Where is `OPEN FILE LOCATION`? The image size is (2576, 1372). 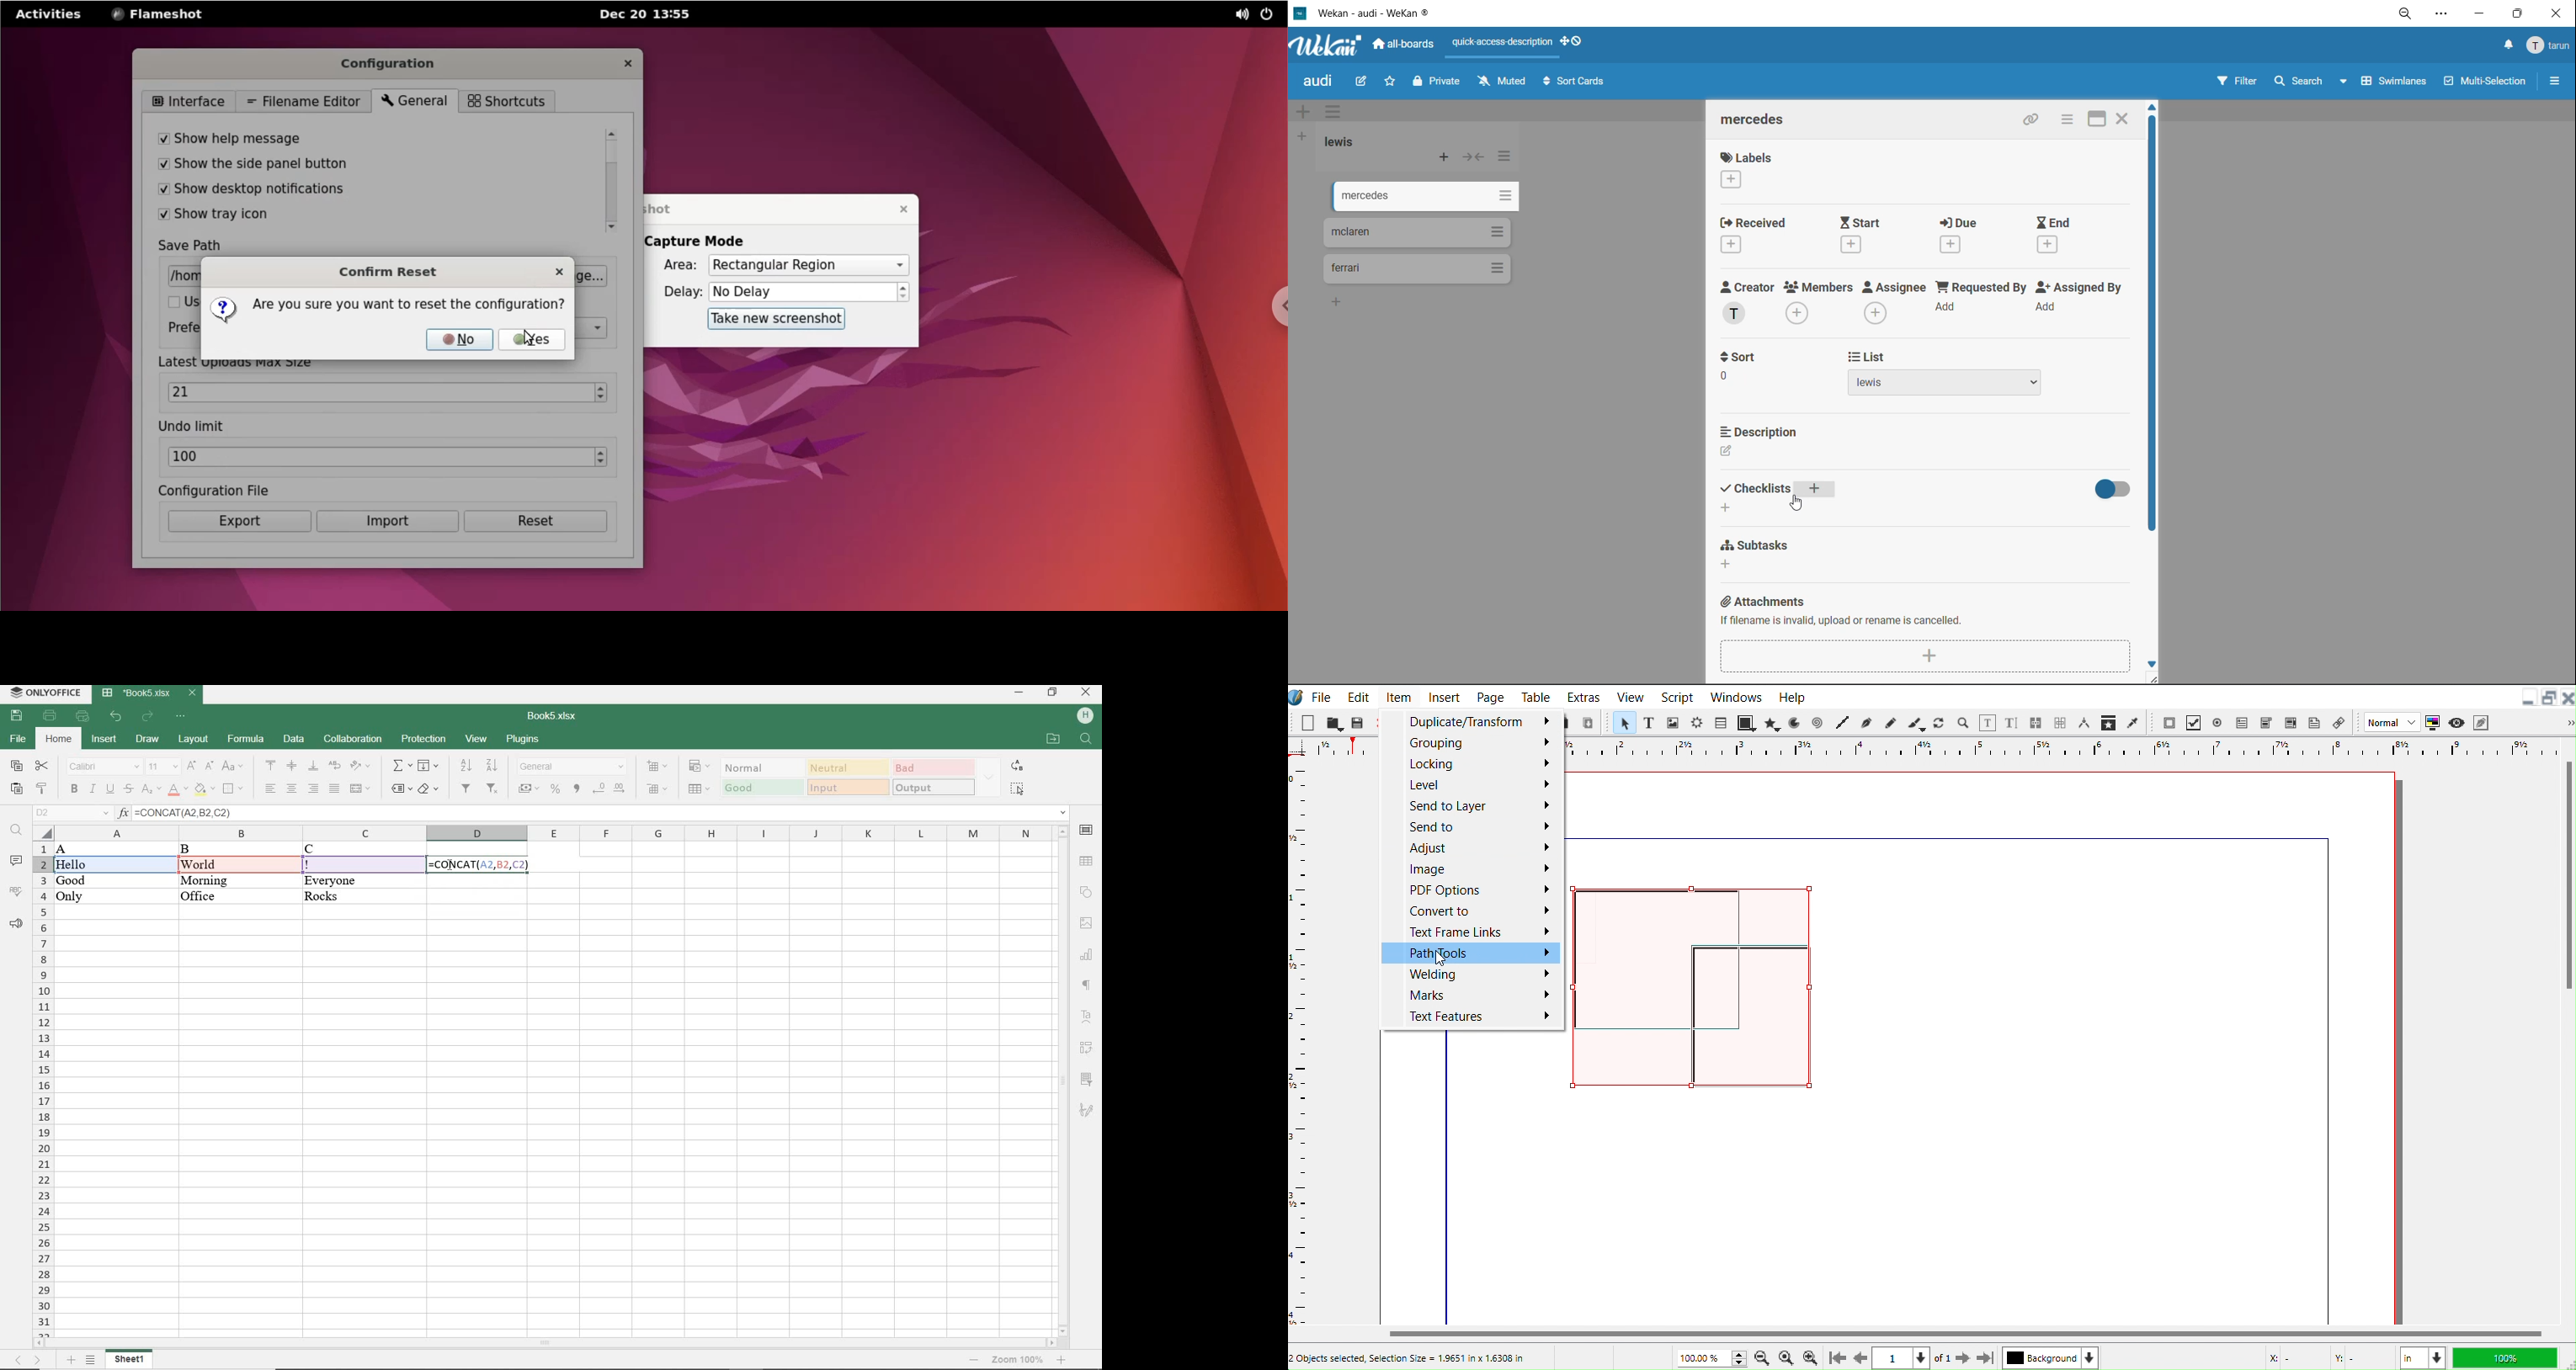 OPEN FILE LOCATION is located at coordinates (1053, 739).